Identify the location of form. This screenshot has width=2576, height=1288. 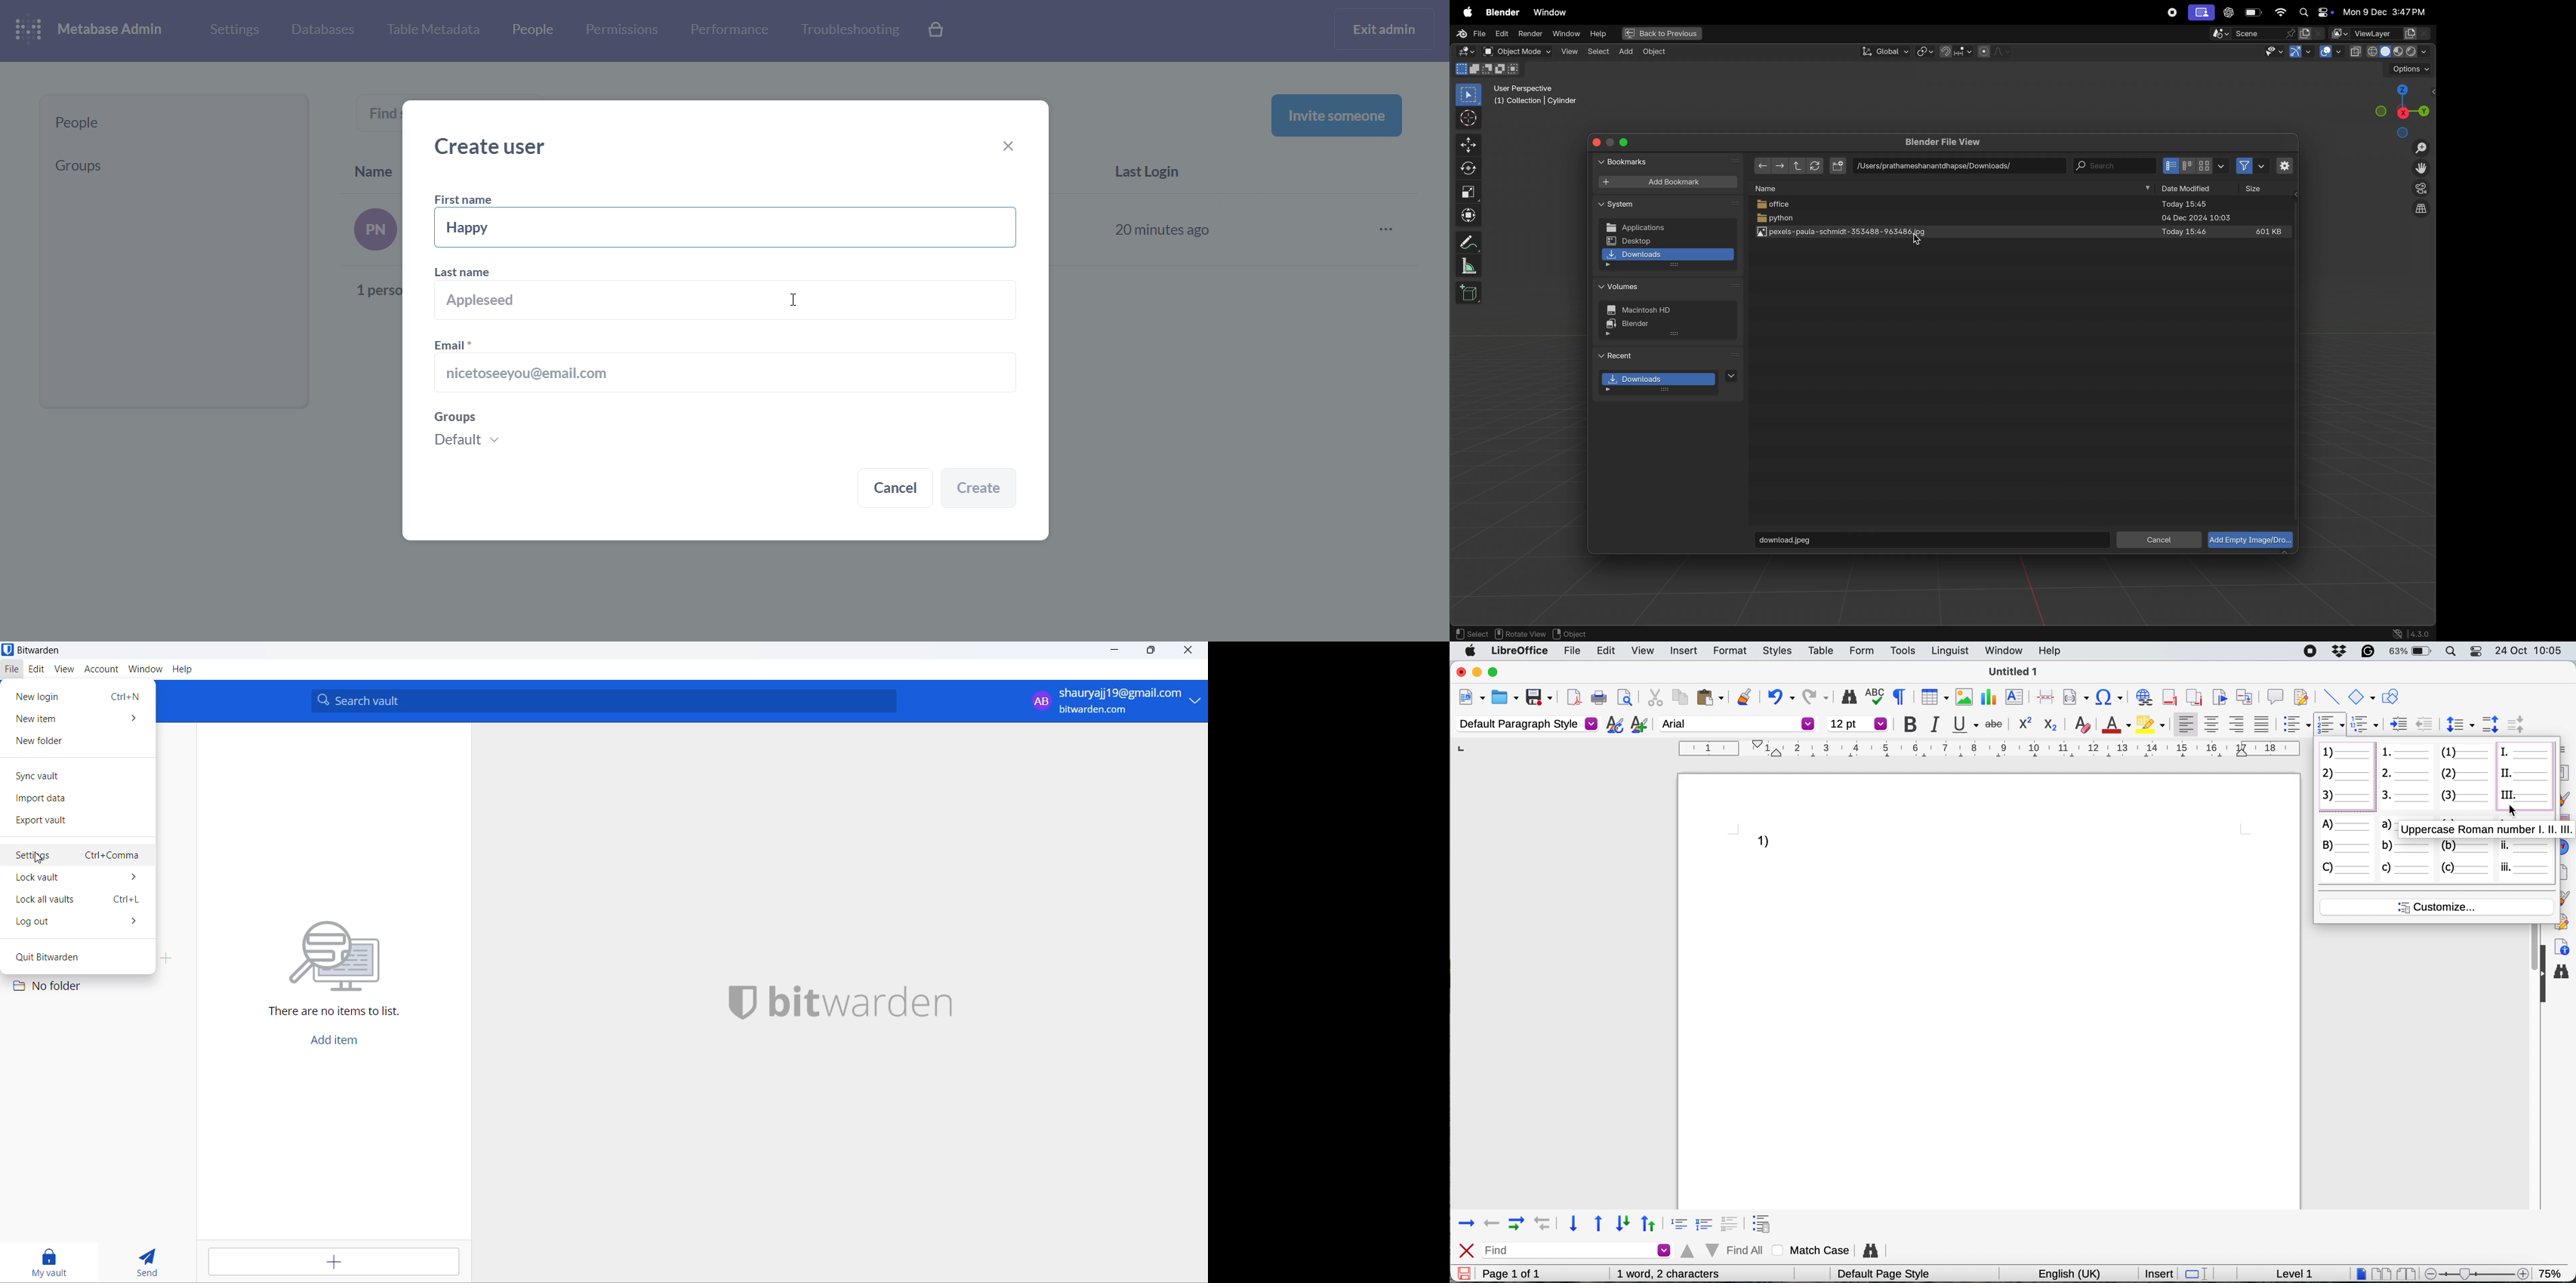
(1859, 651).